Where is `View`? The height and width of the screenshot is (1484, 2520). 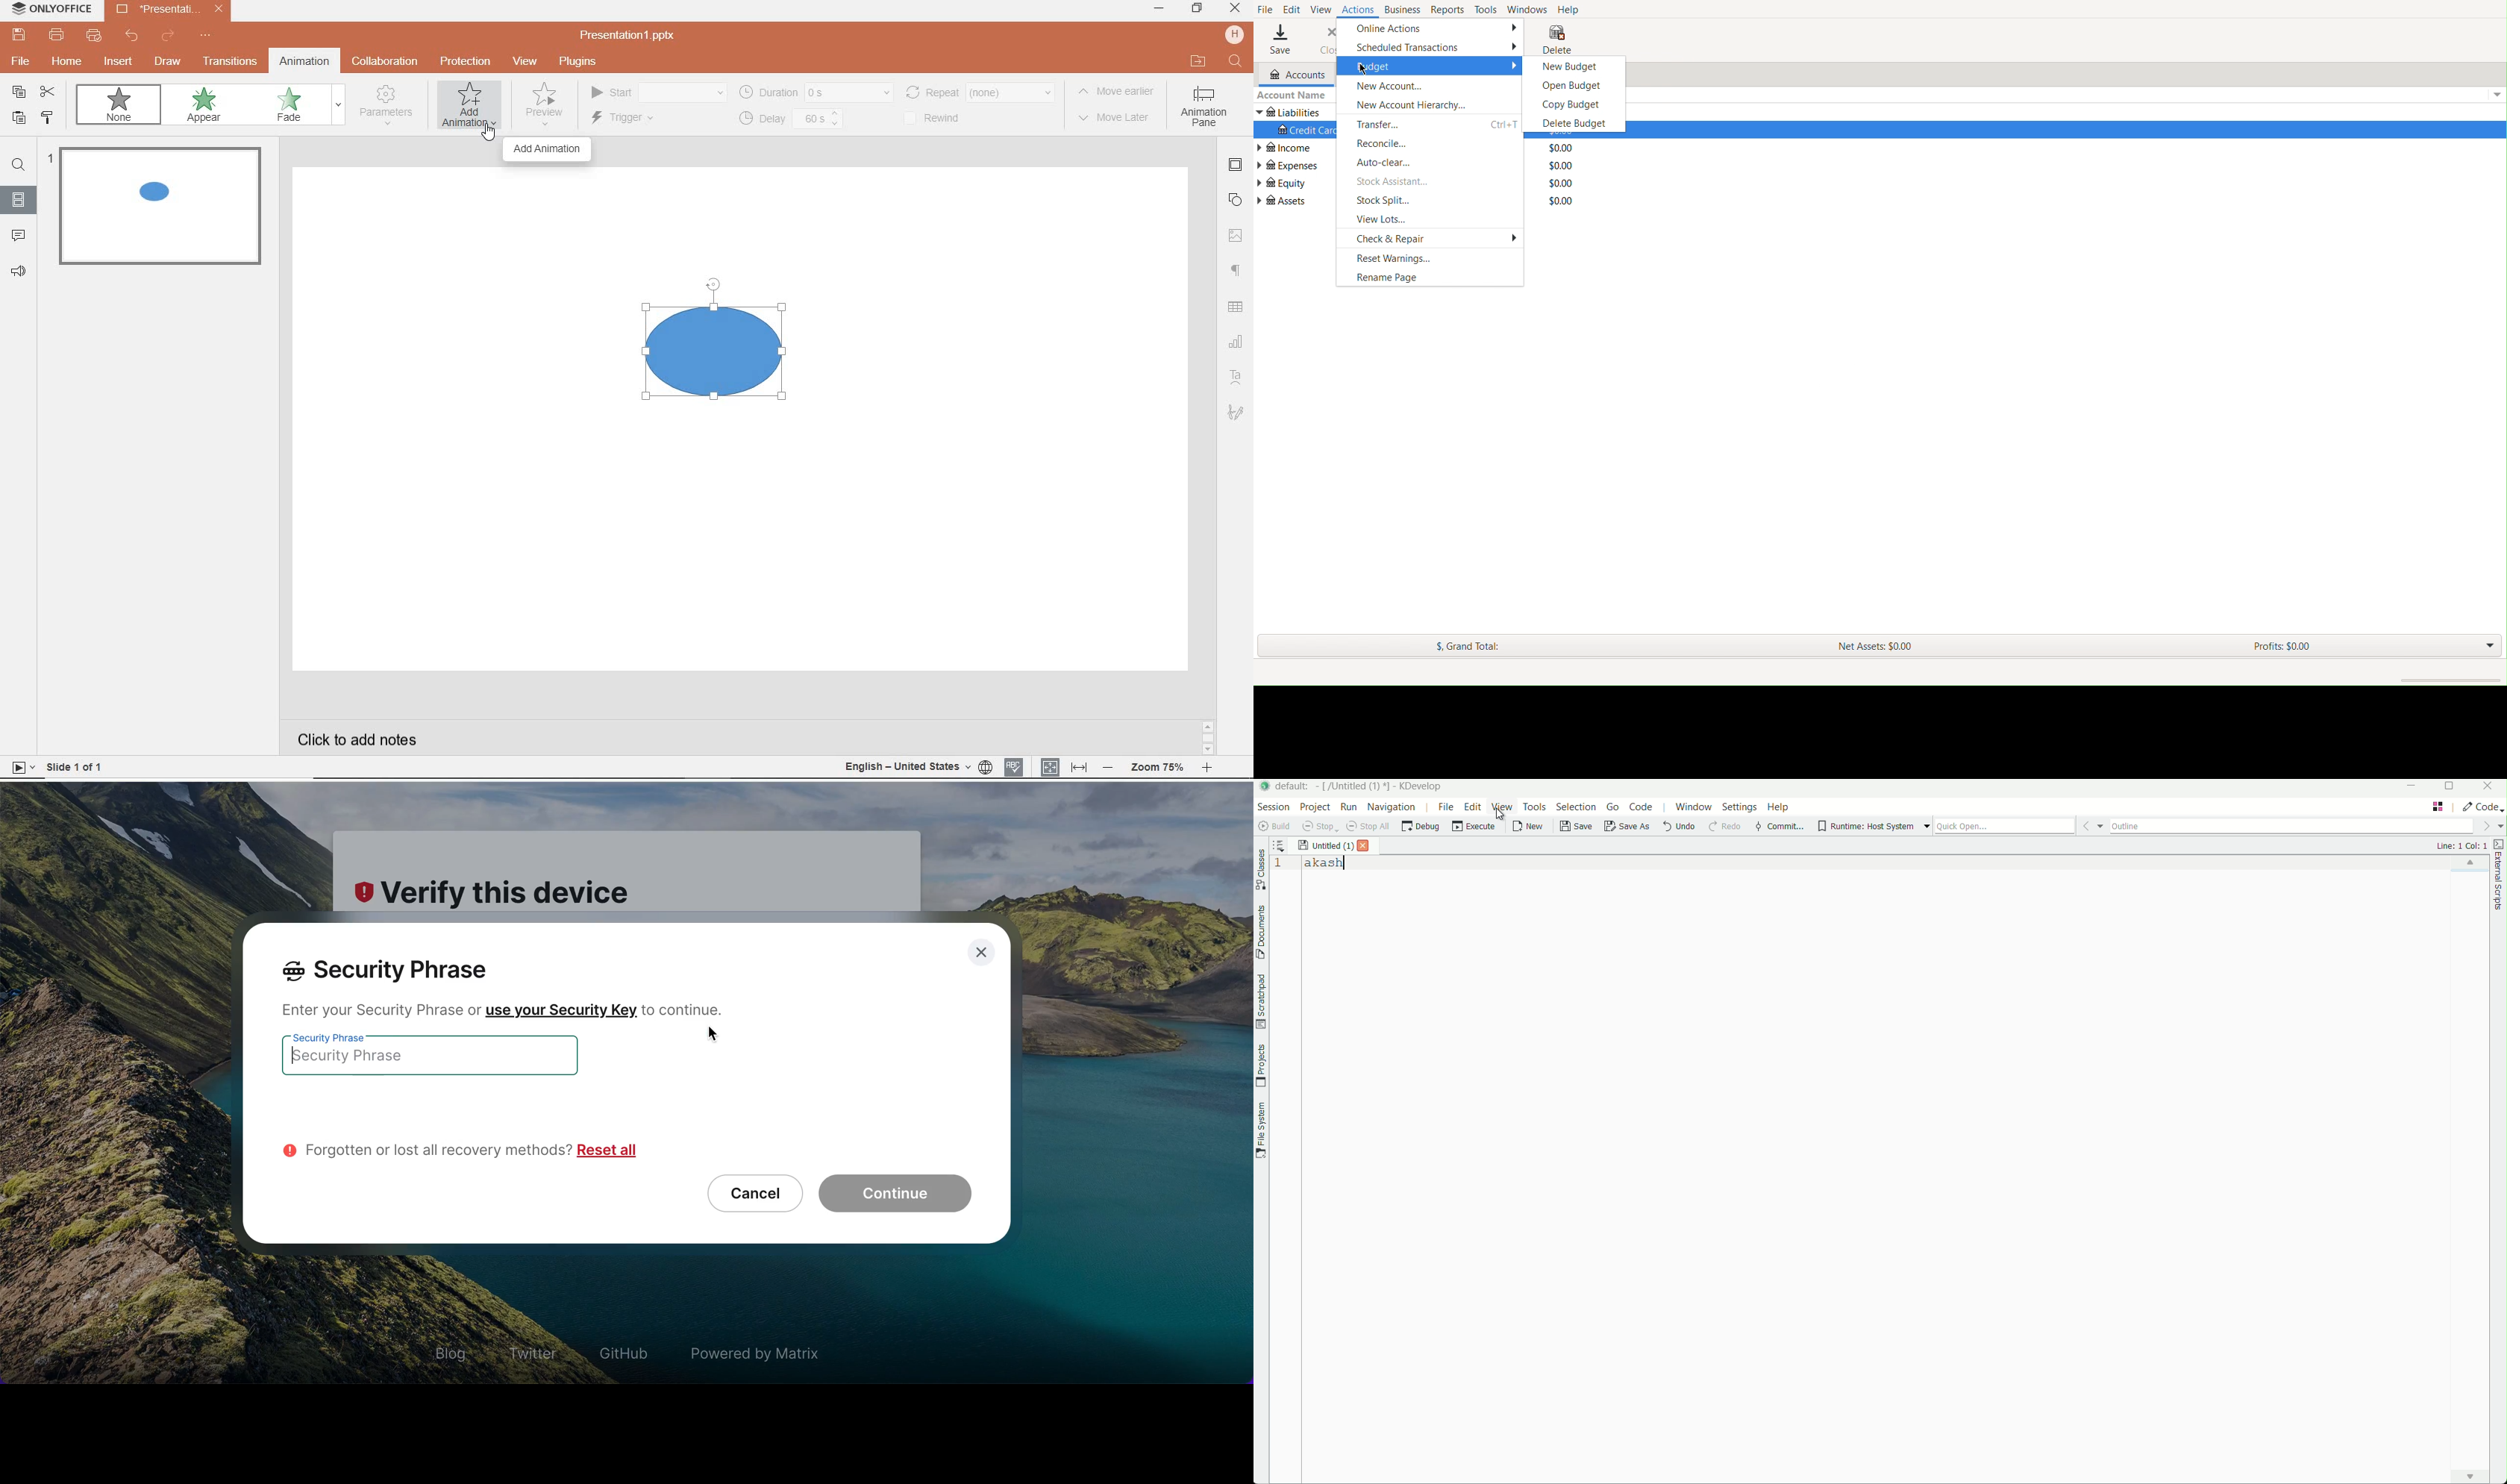
View is located at coordinates (1321, 9).